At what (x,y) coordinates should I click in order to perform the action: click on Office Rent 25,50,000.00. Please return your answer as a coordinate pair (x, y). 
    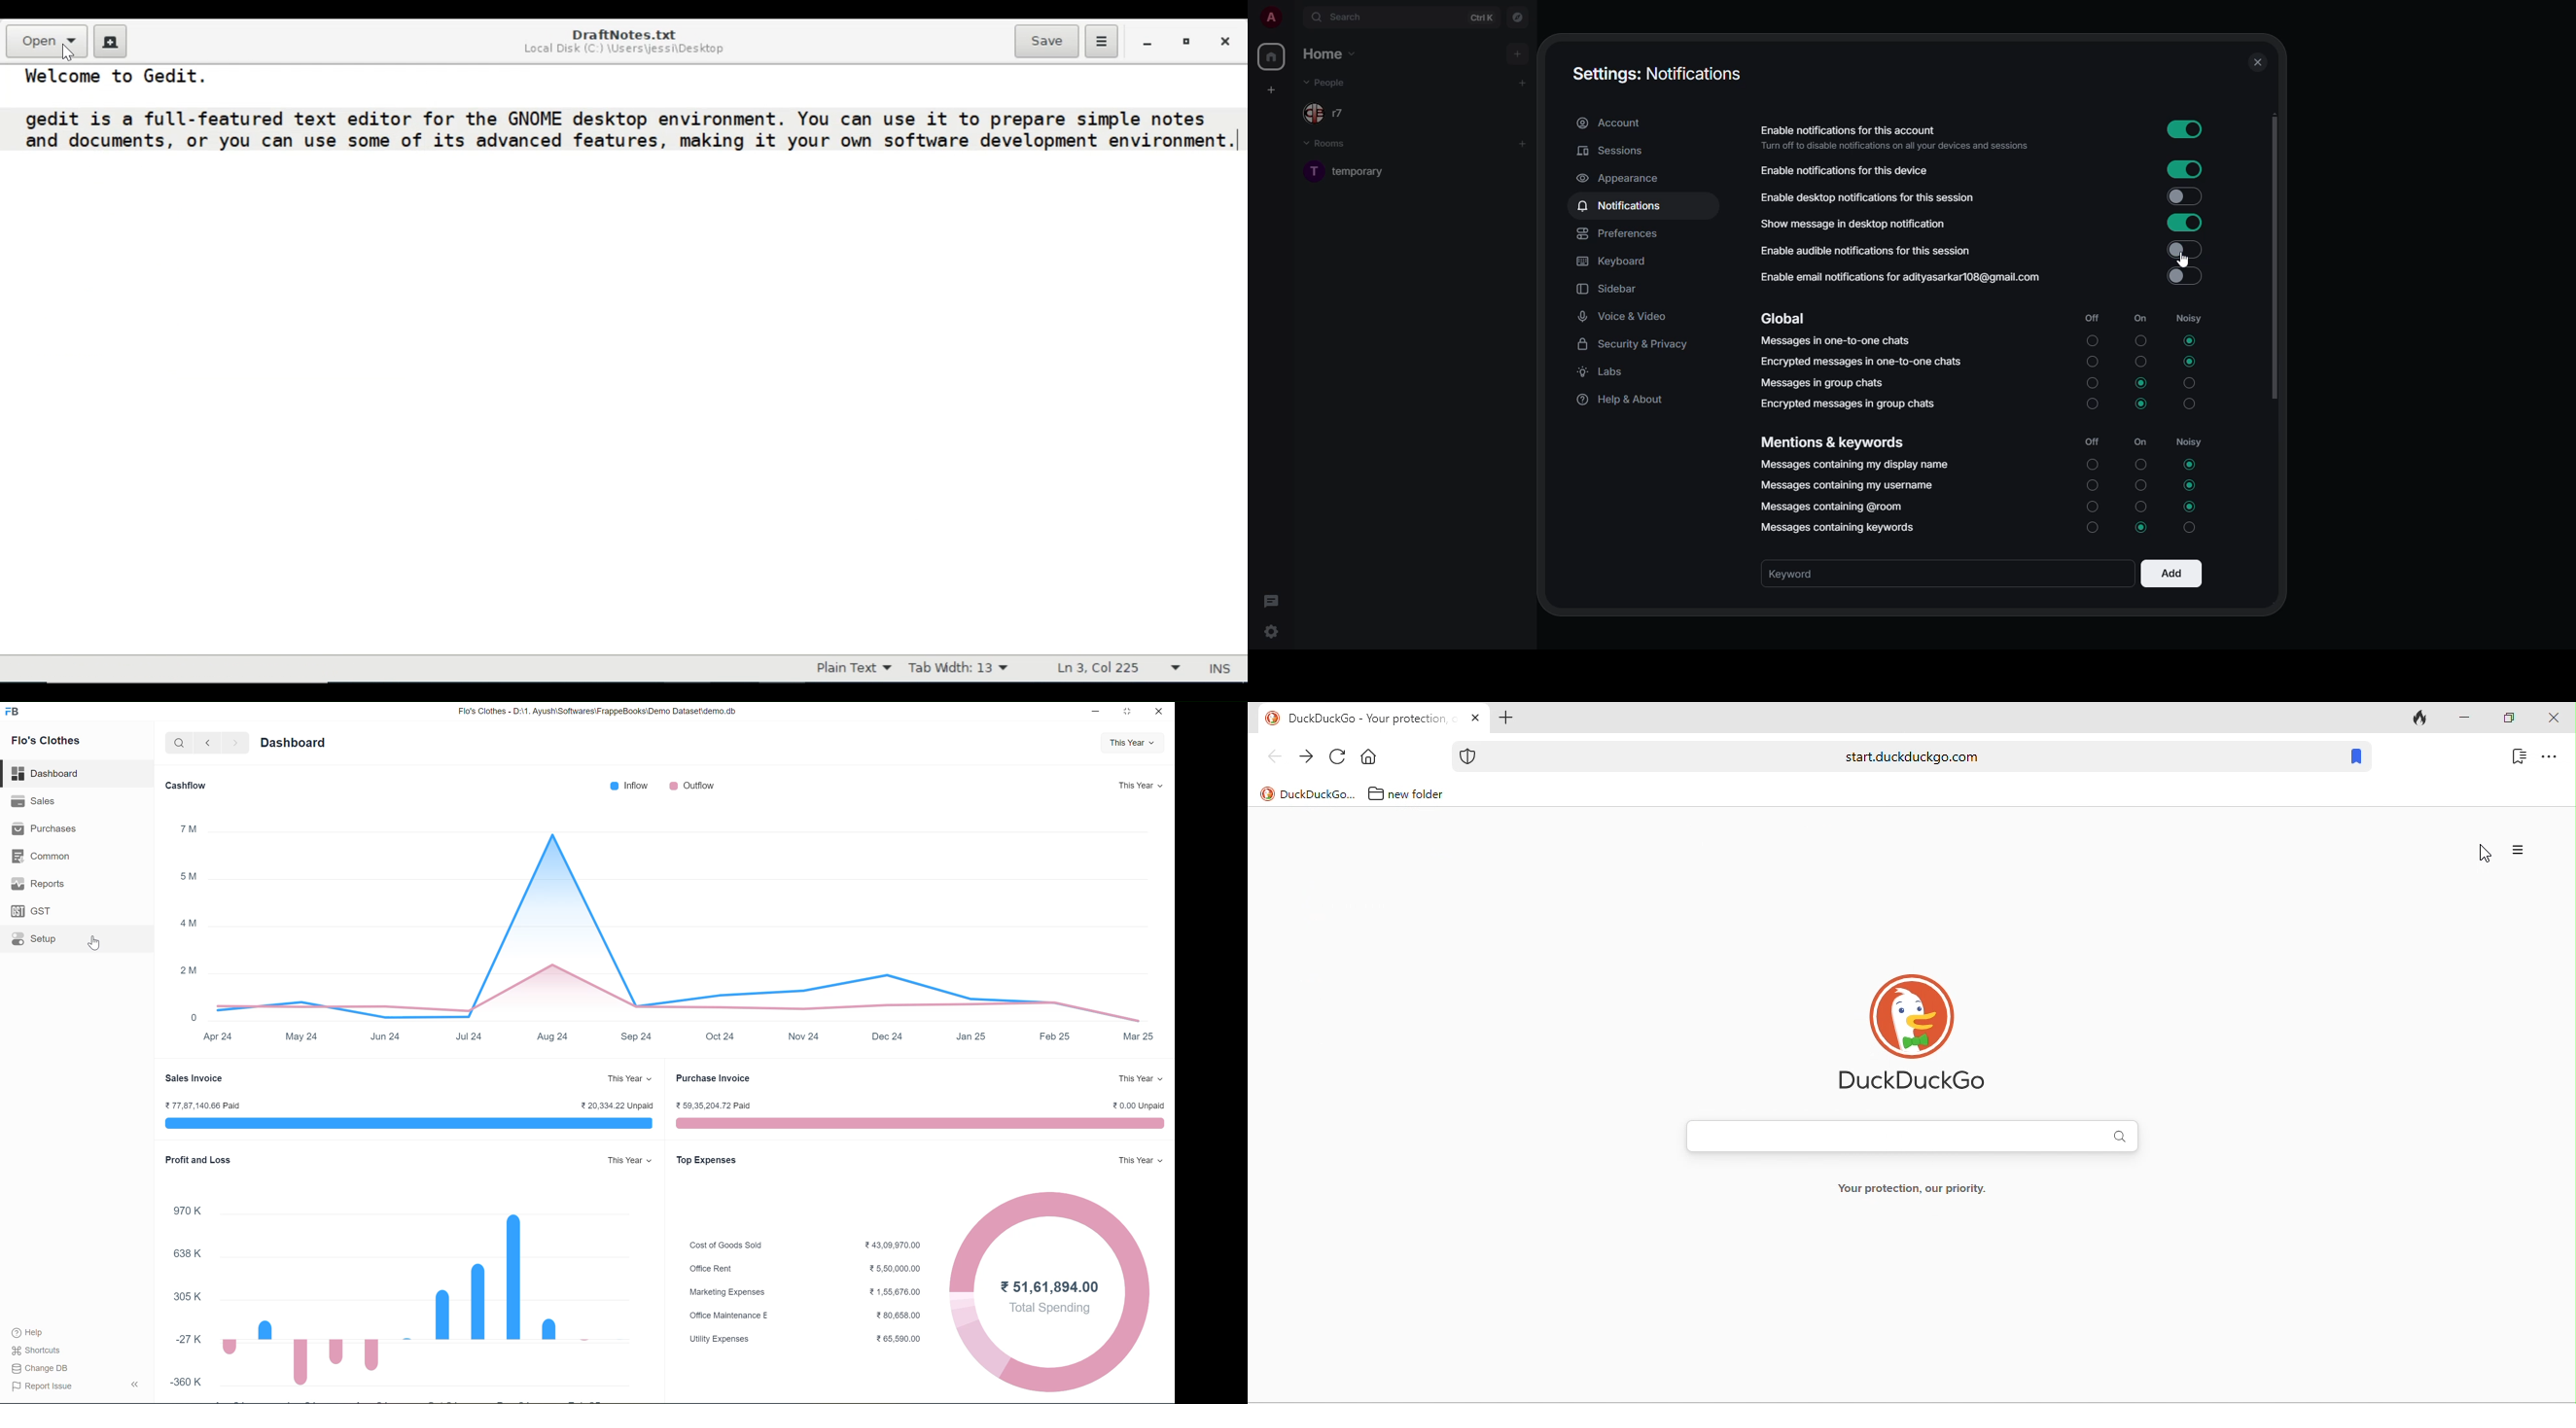
    Looking at the image, I should click on (806, 1270).